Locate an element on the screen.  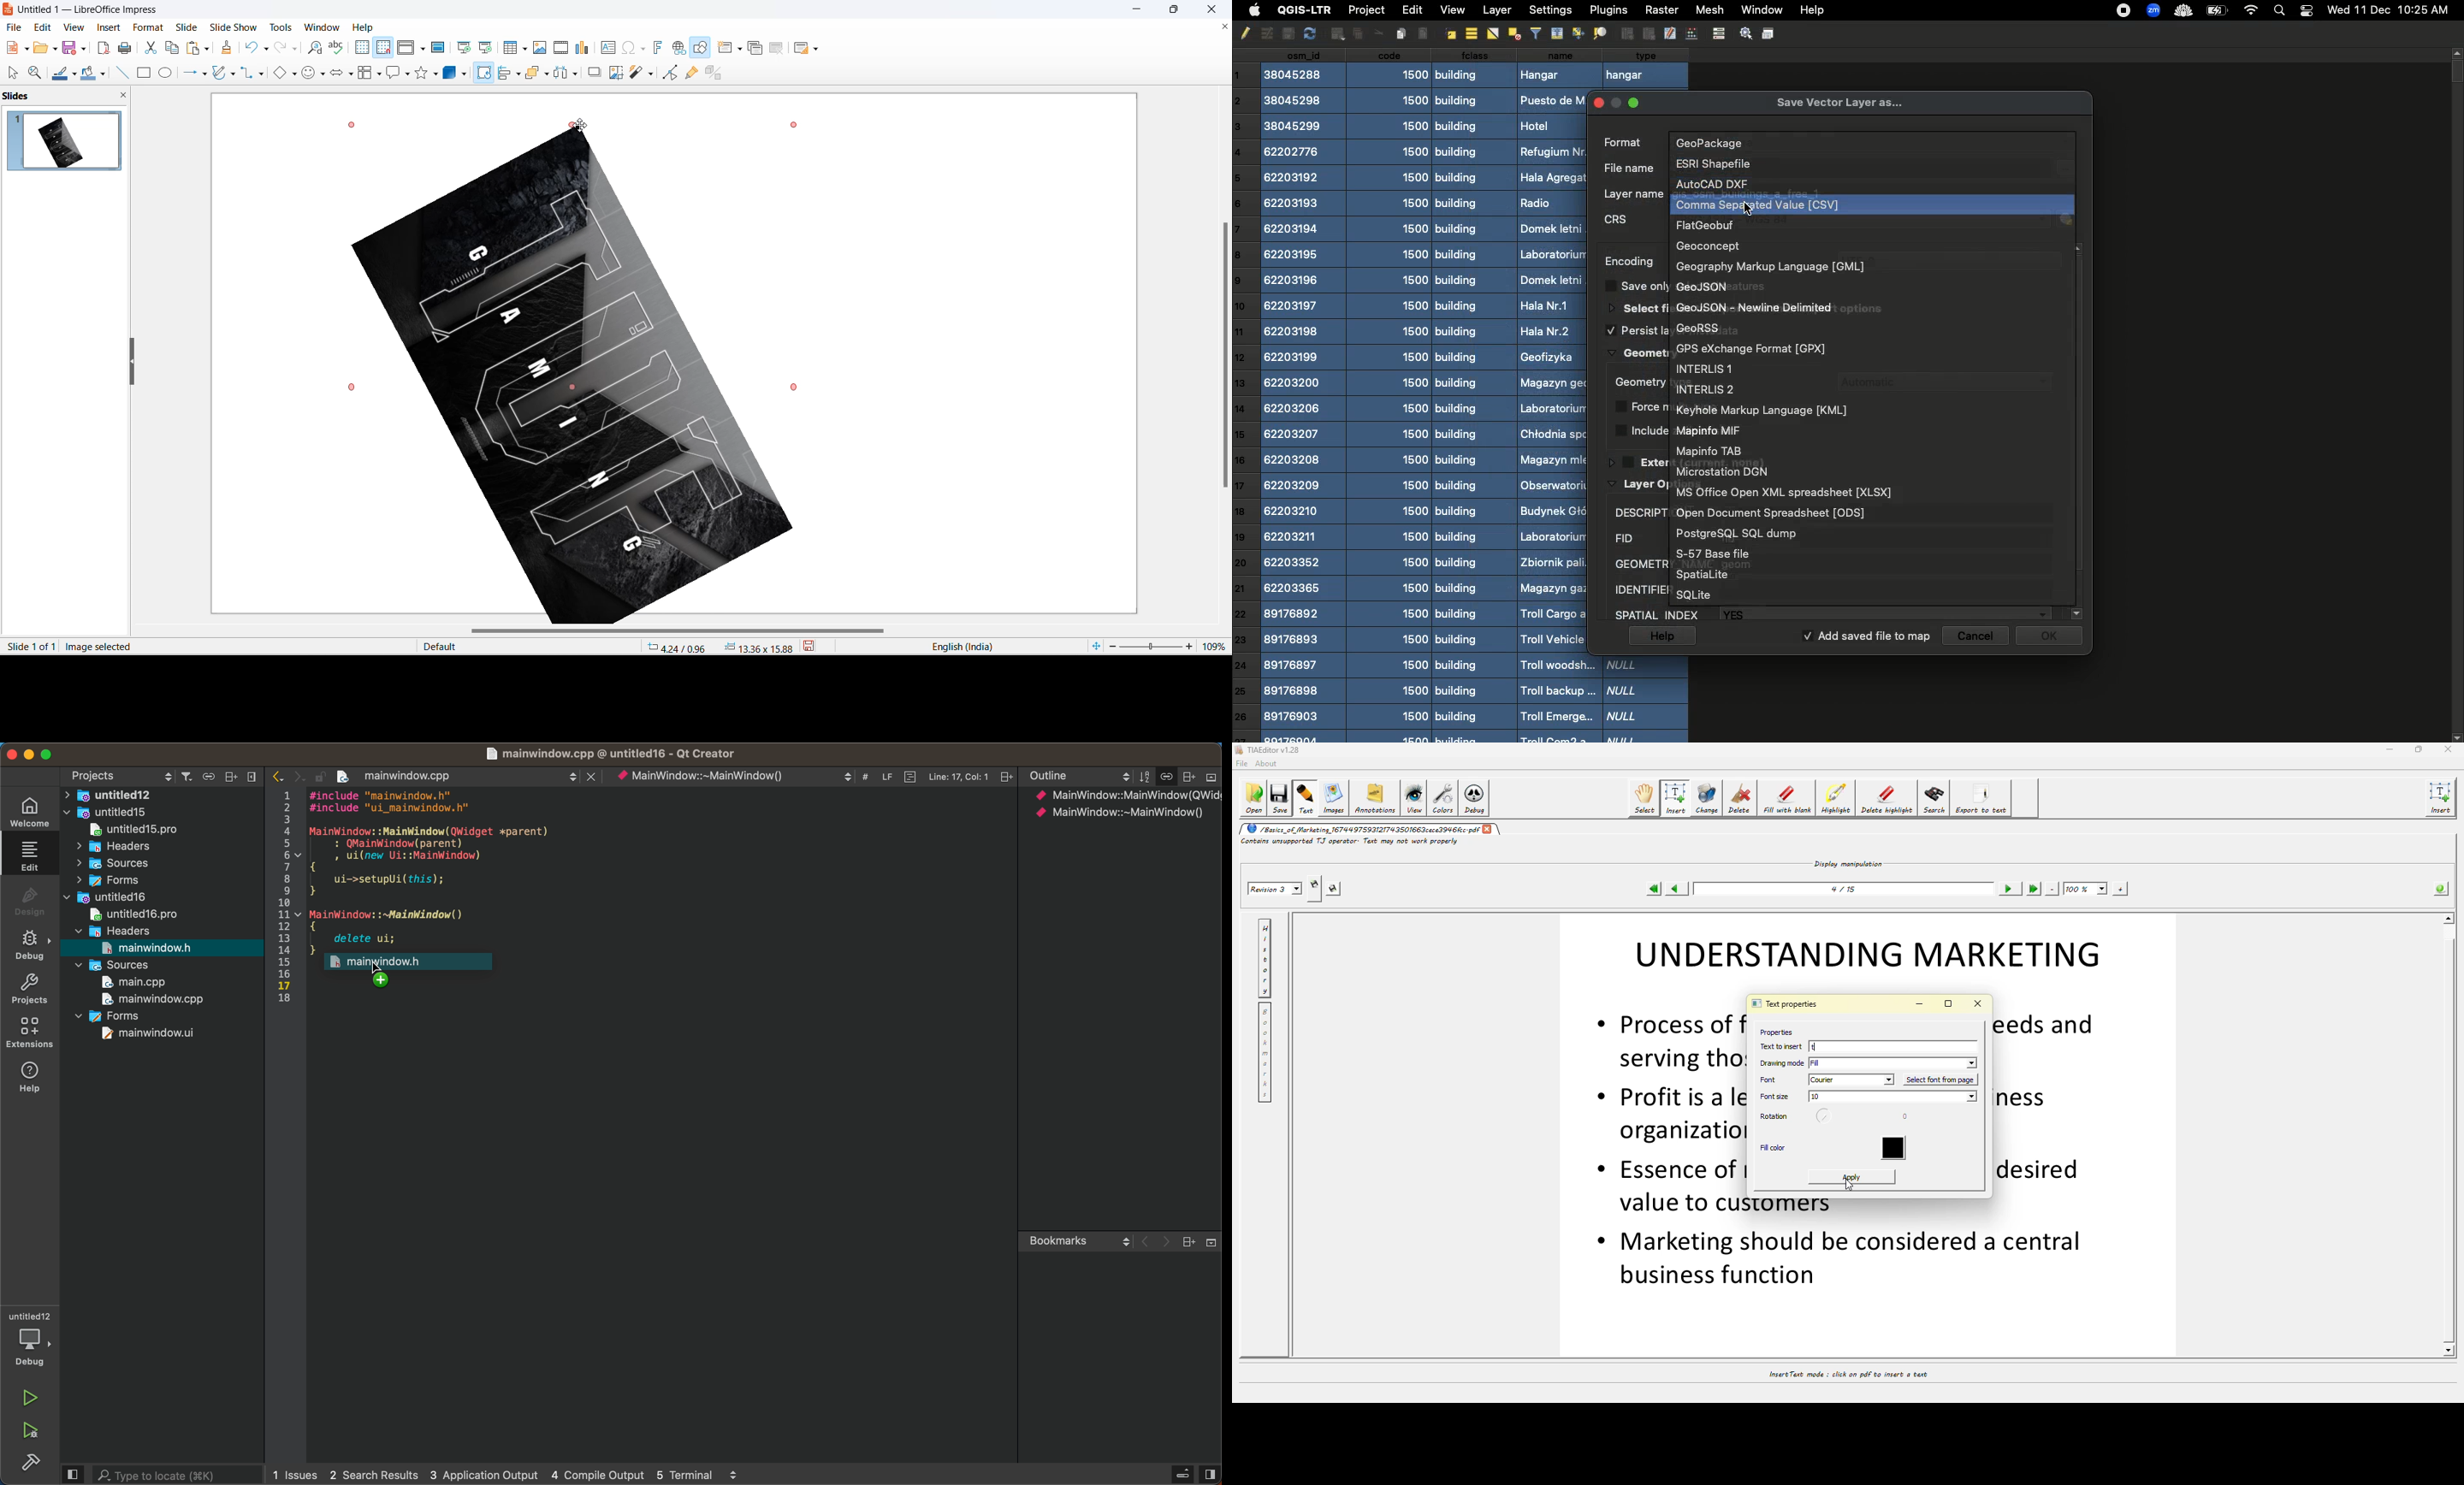
table grid is located at coordinates (526, 49).